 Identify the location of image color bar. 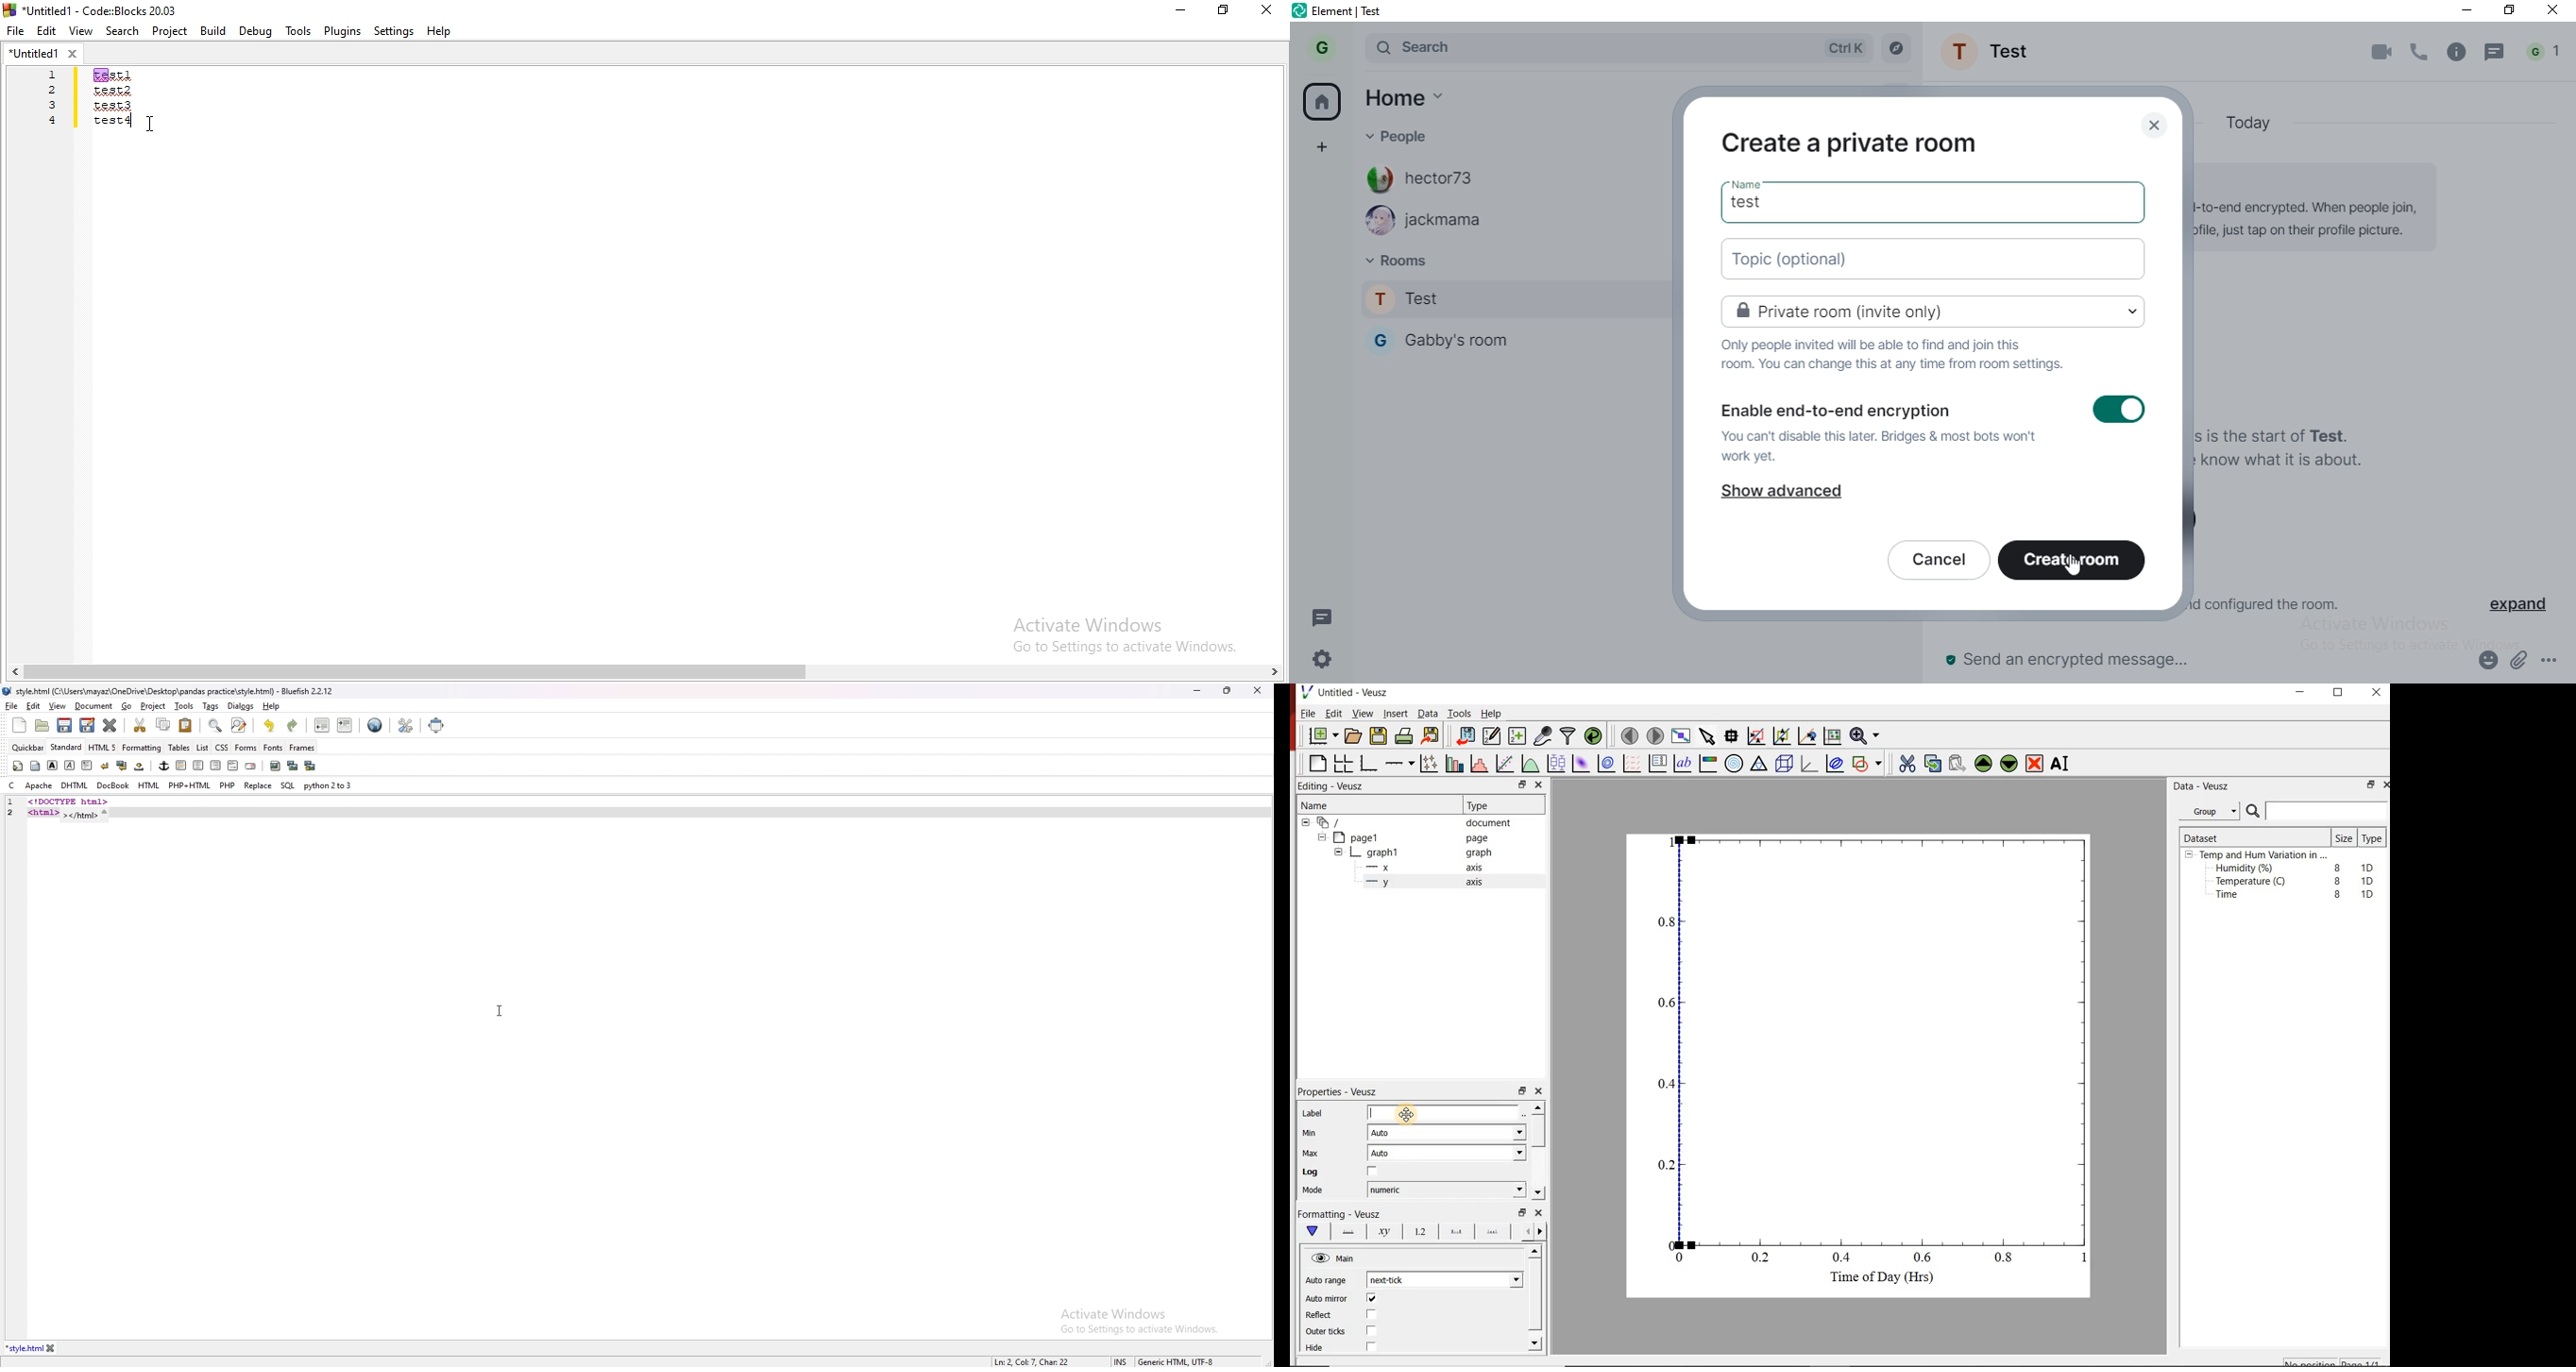
(1710, 763).